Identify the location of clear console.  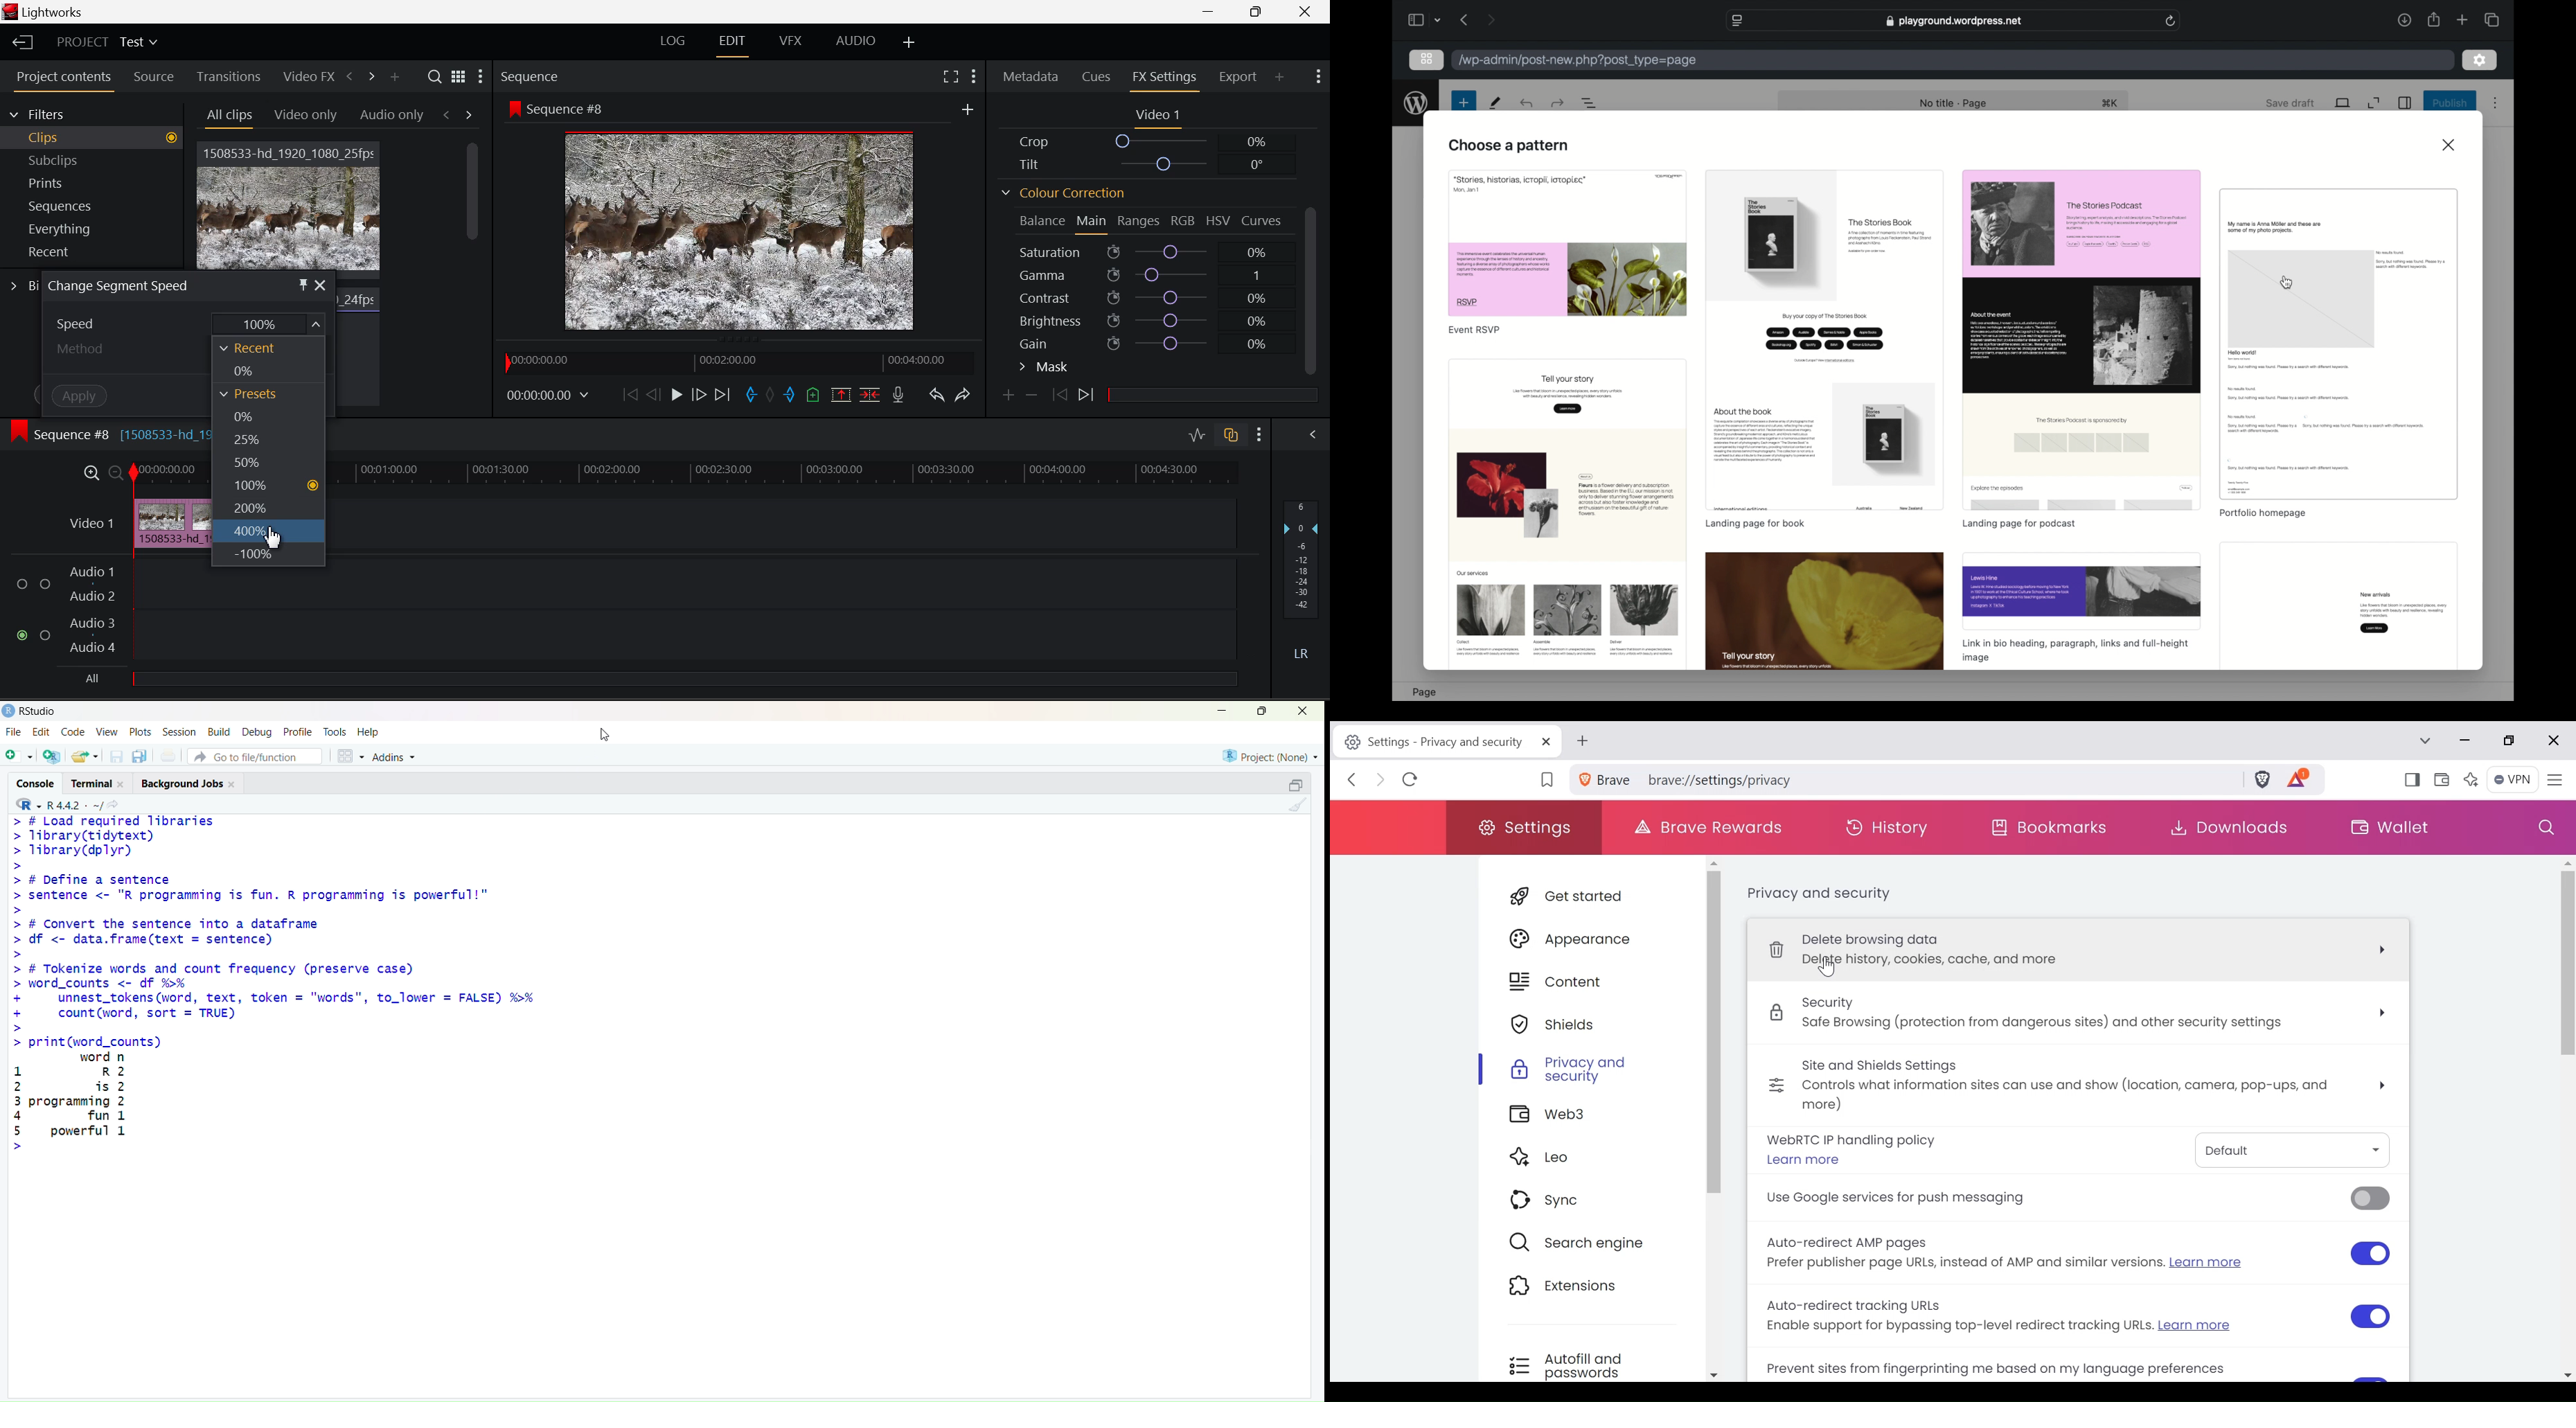
(1298, 807).